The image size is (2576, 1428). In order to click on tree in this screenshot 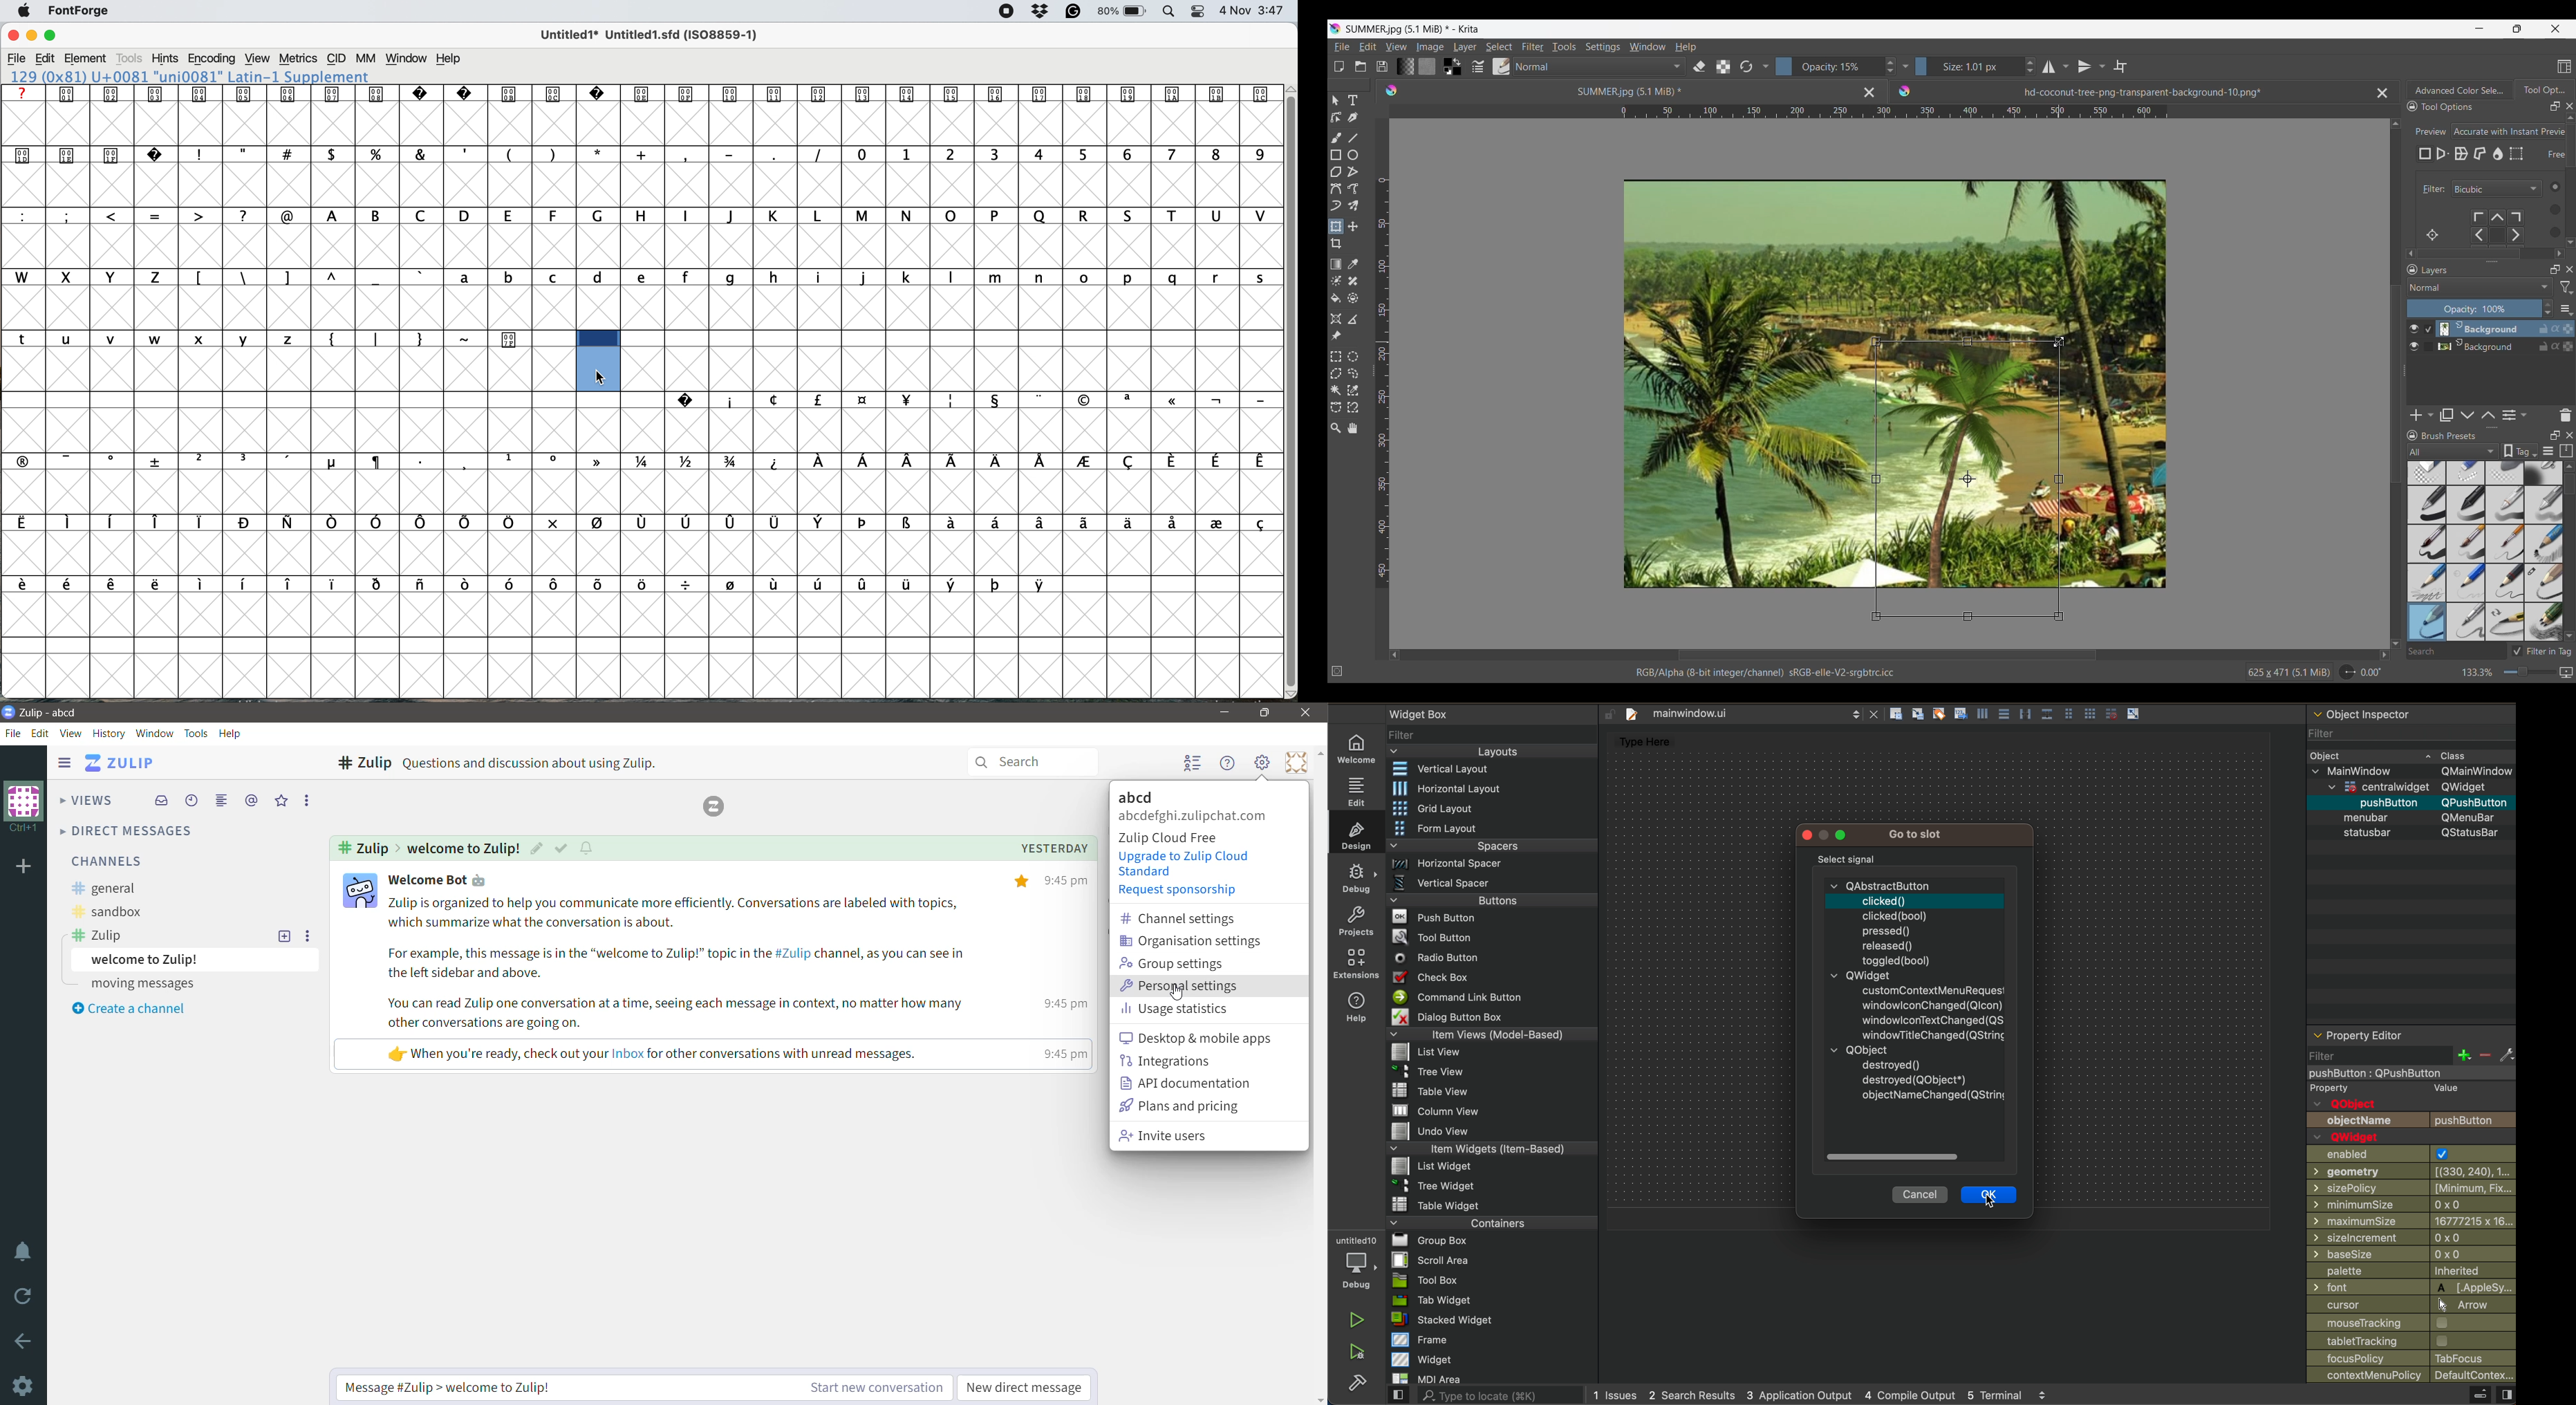, I will do `click(1490, 1187)`.